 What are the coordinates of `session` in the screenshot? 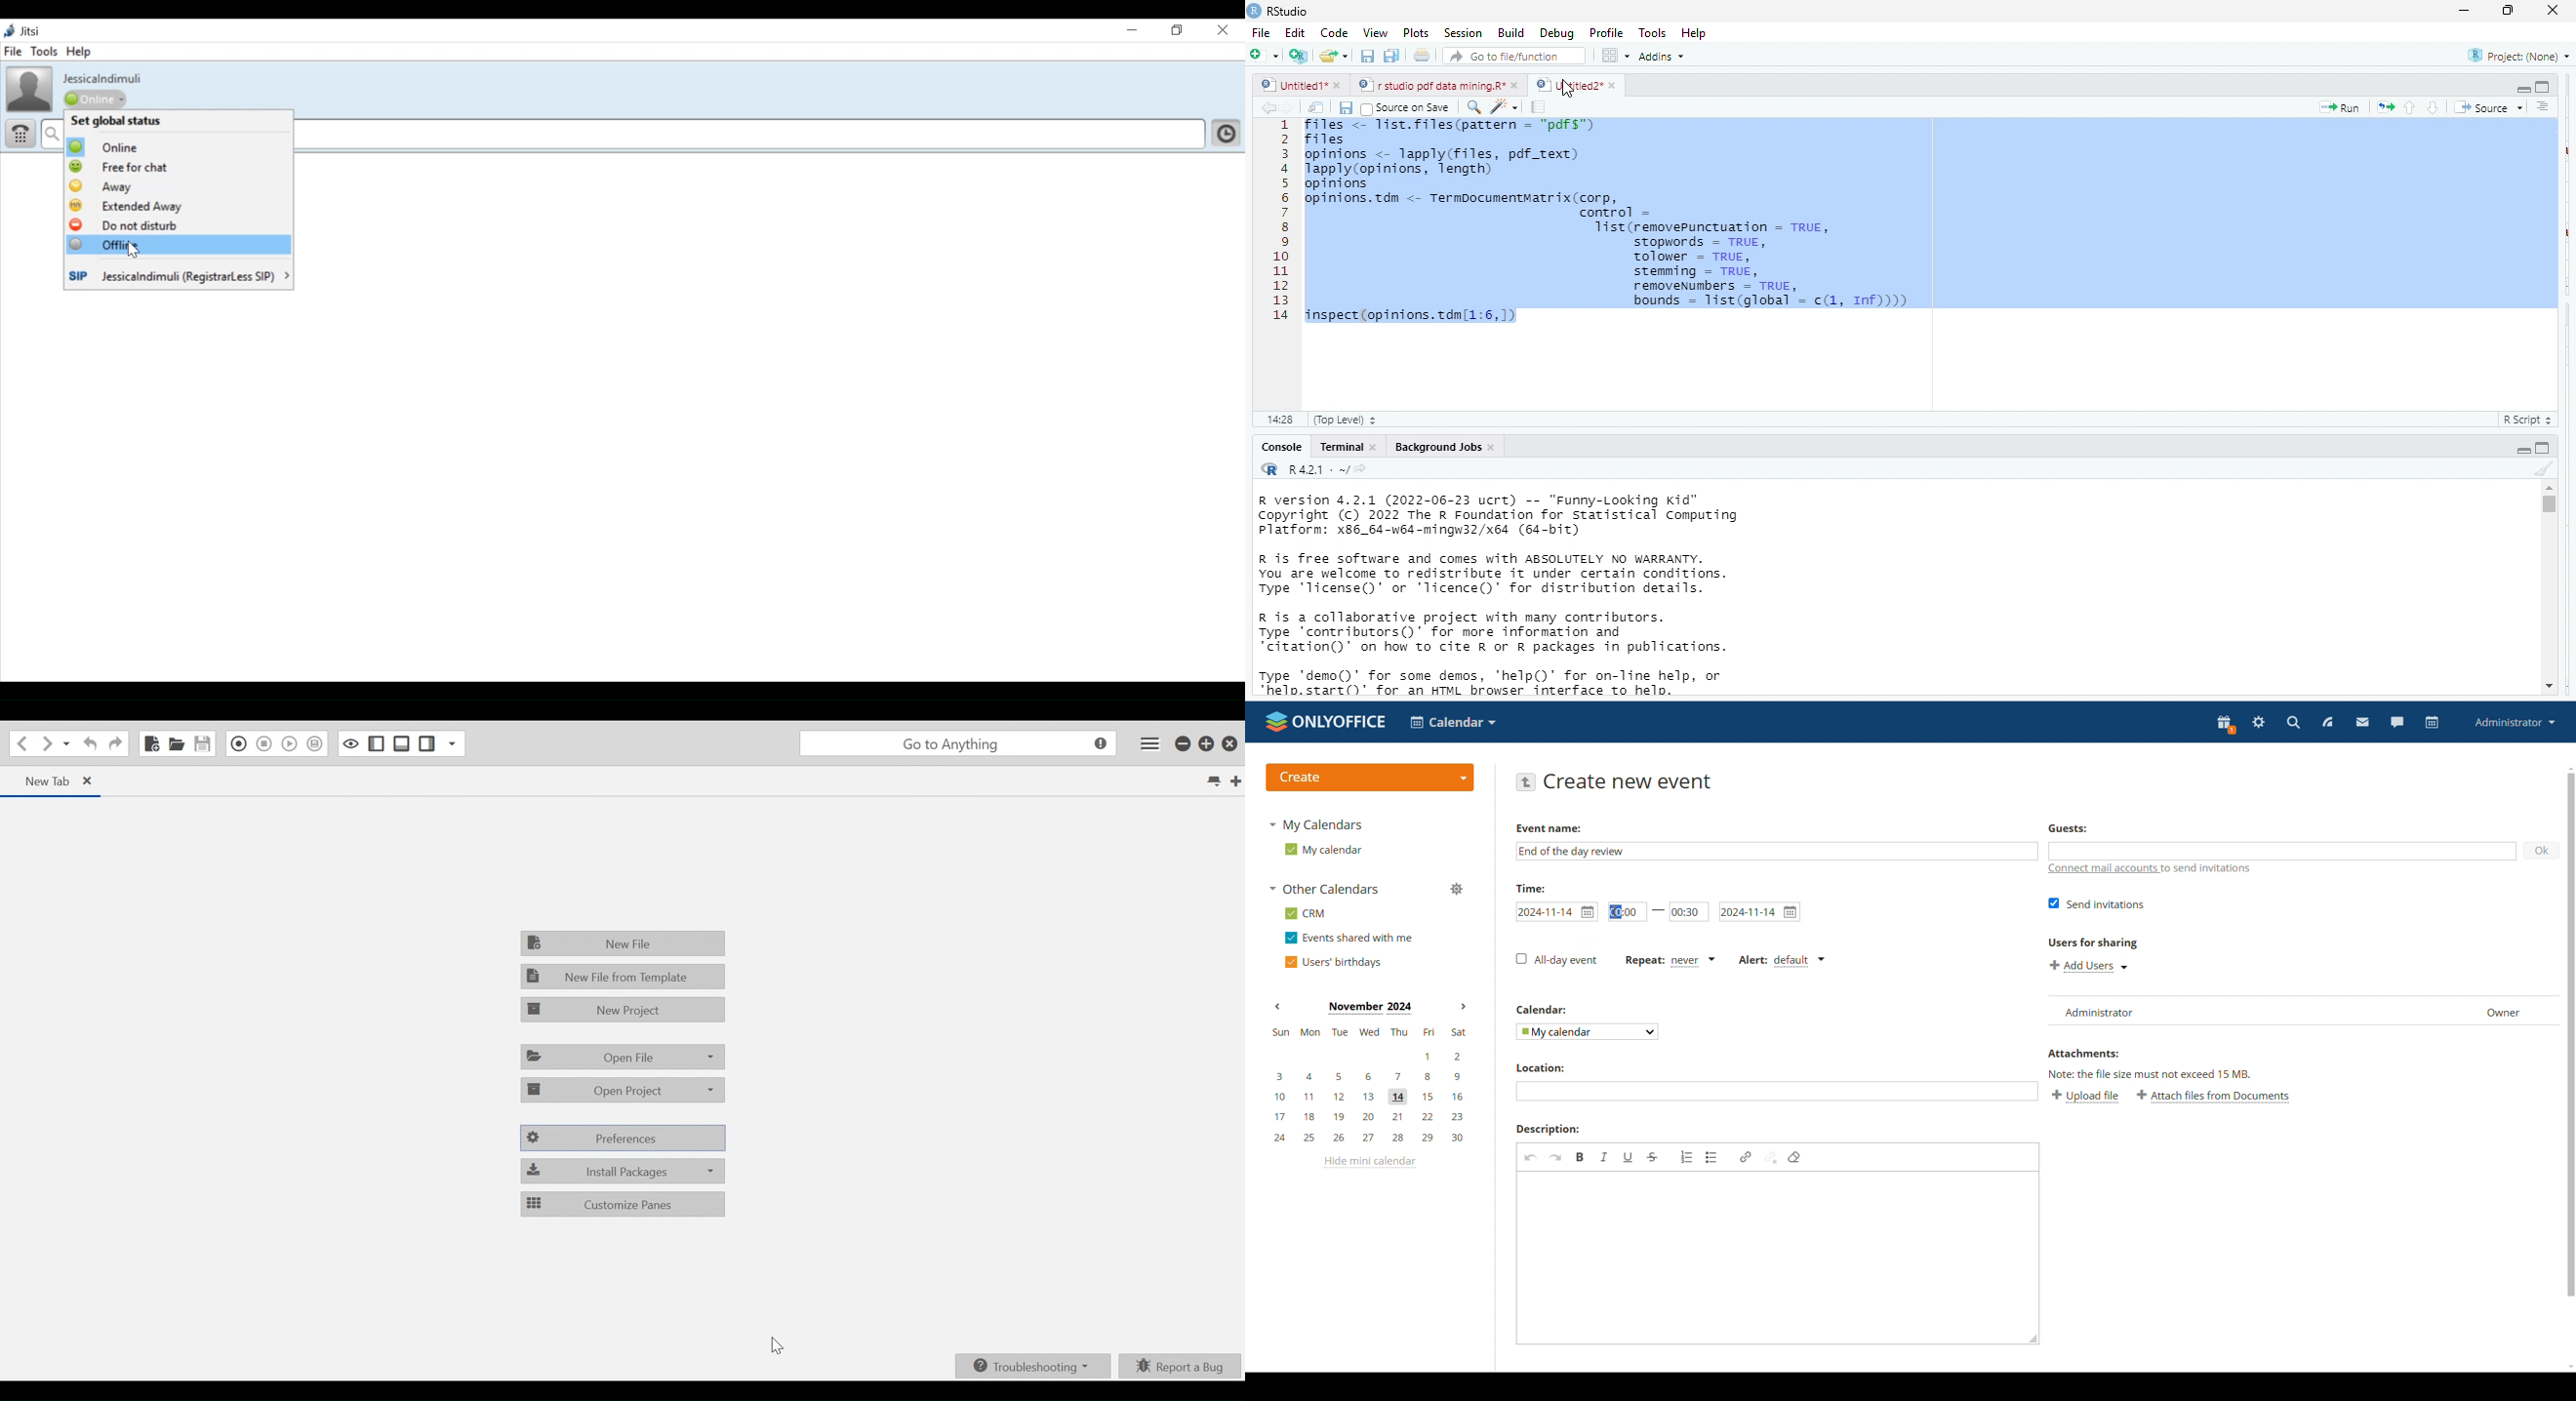 It's located at (1462, 33).